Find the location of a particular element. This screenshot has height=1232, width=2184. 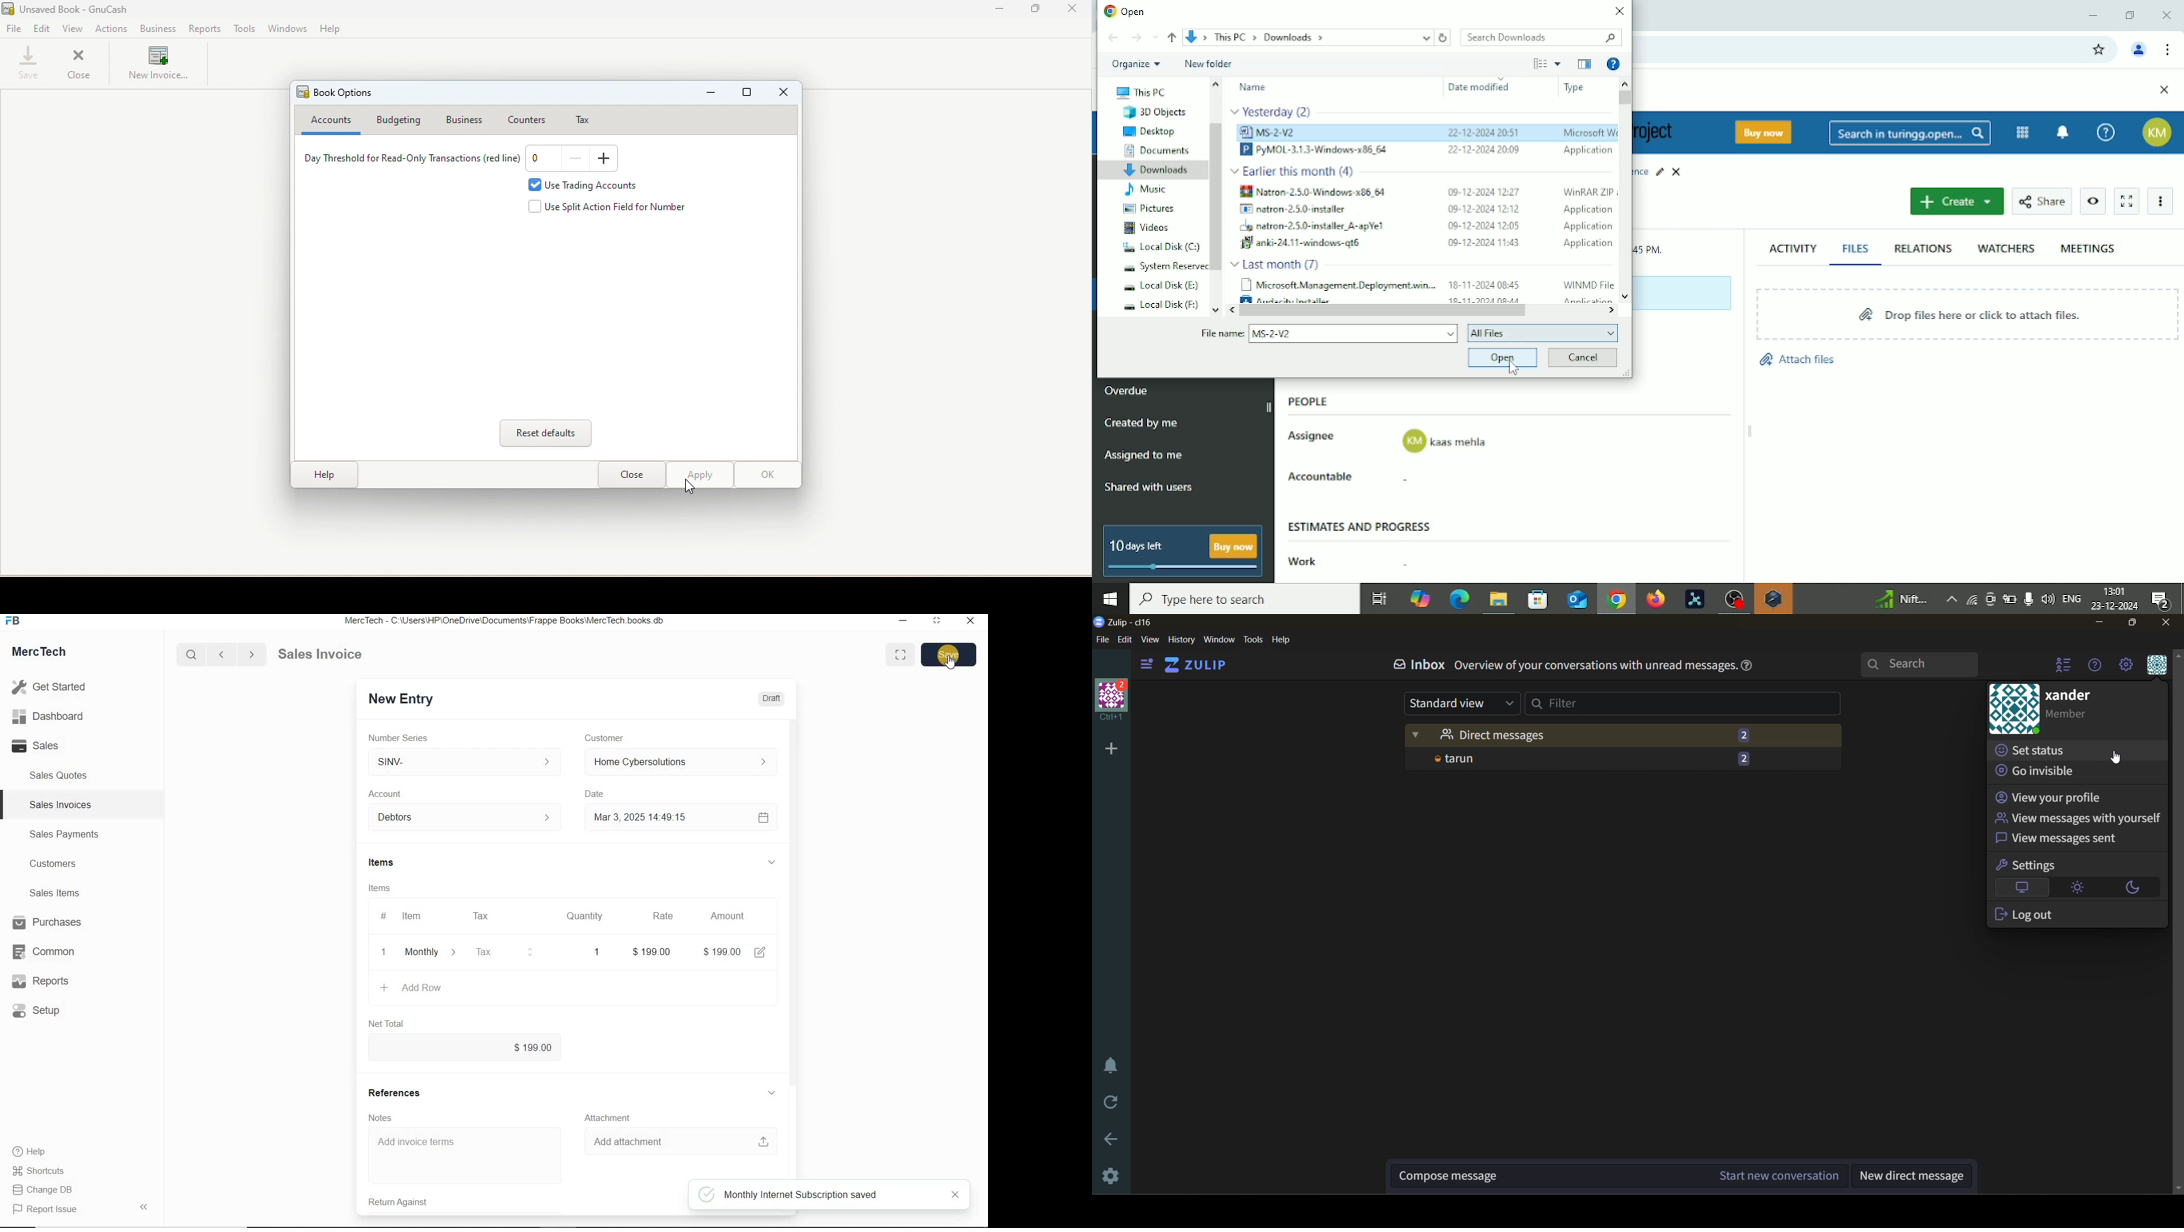

Maximum is located at coordinates (937, 622).